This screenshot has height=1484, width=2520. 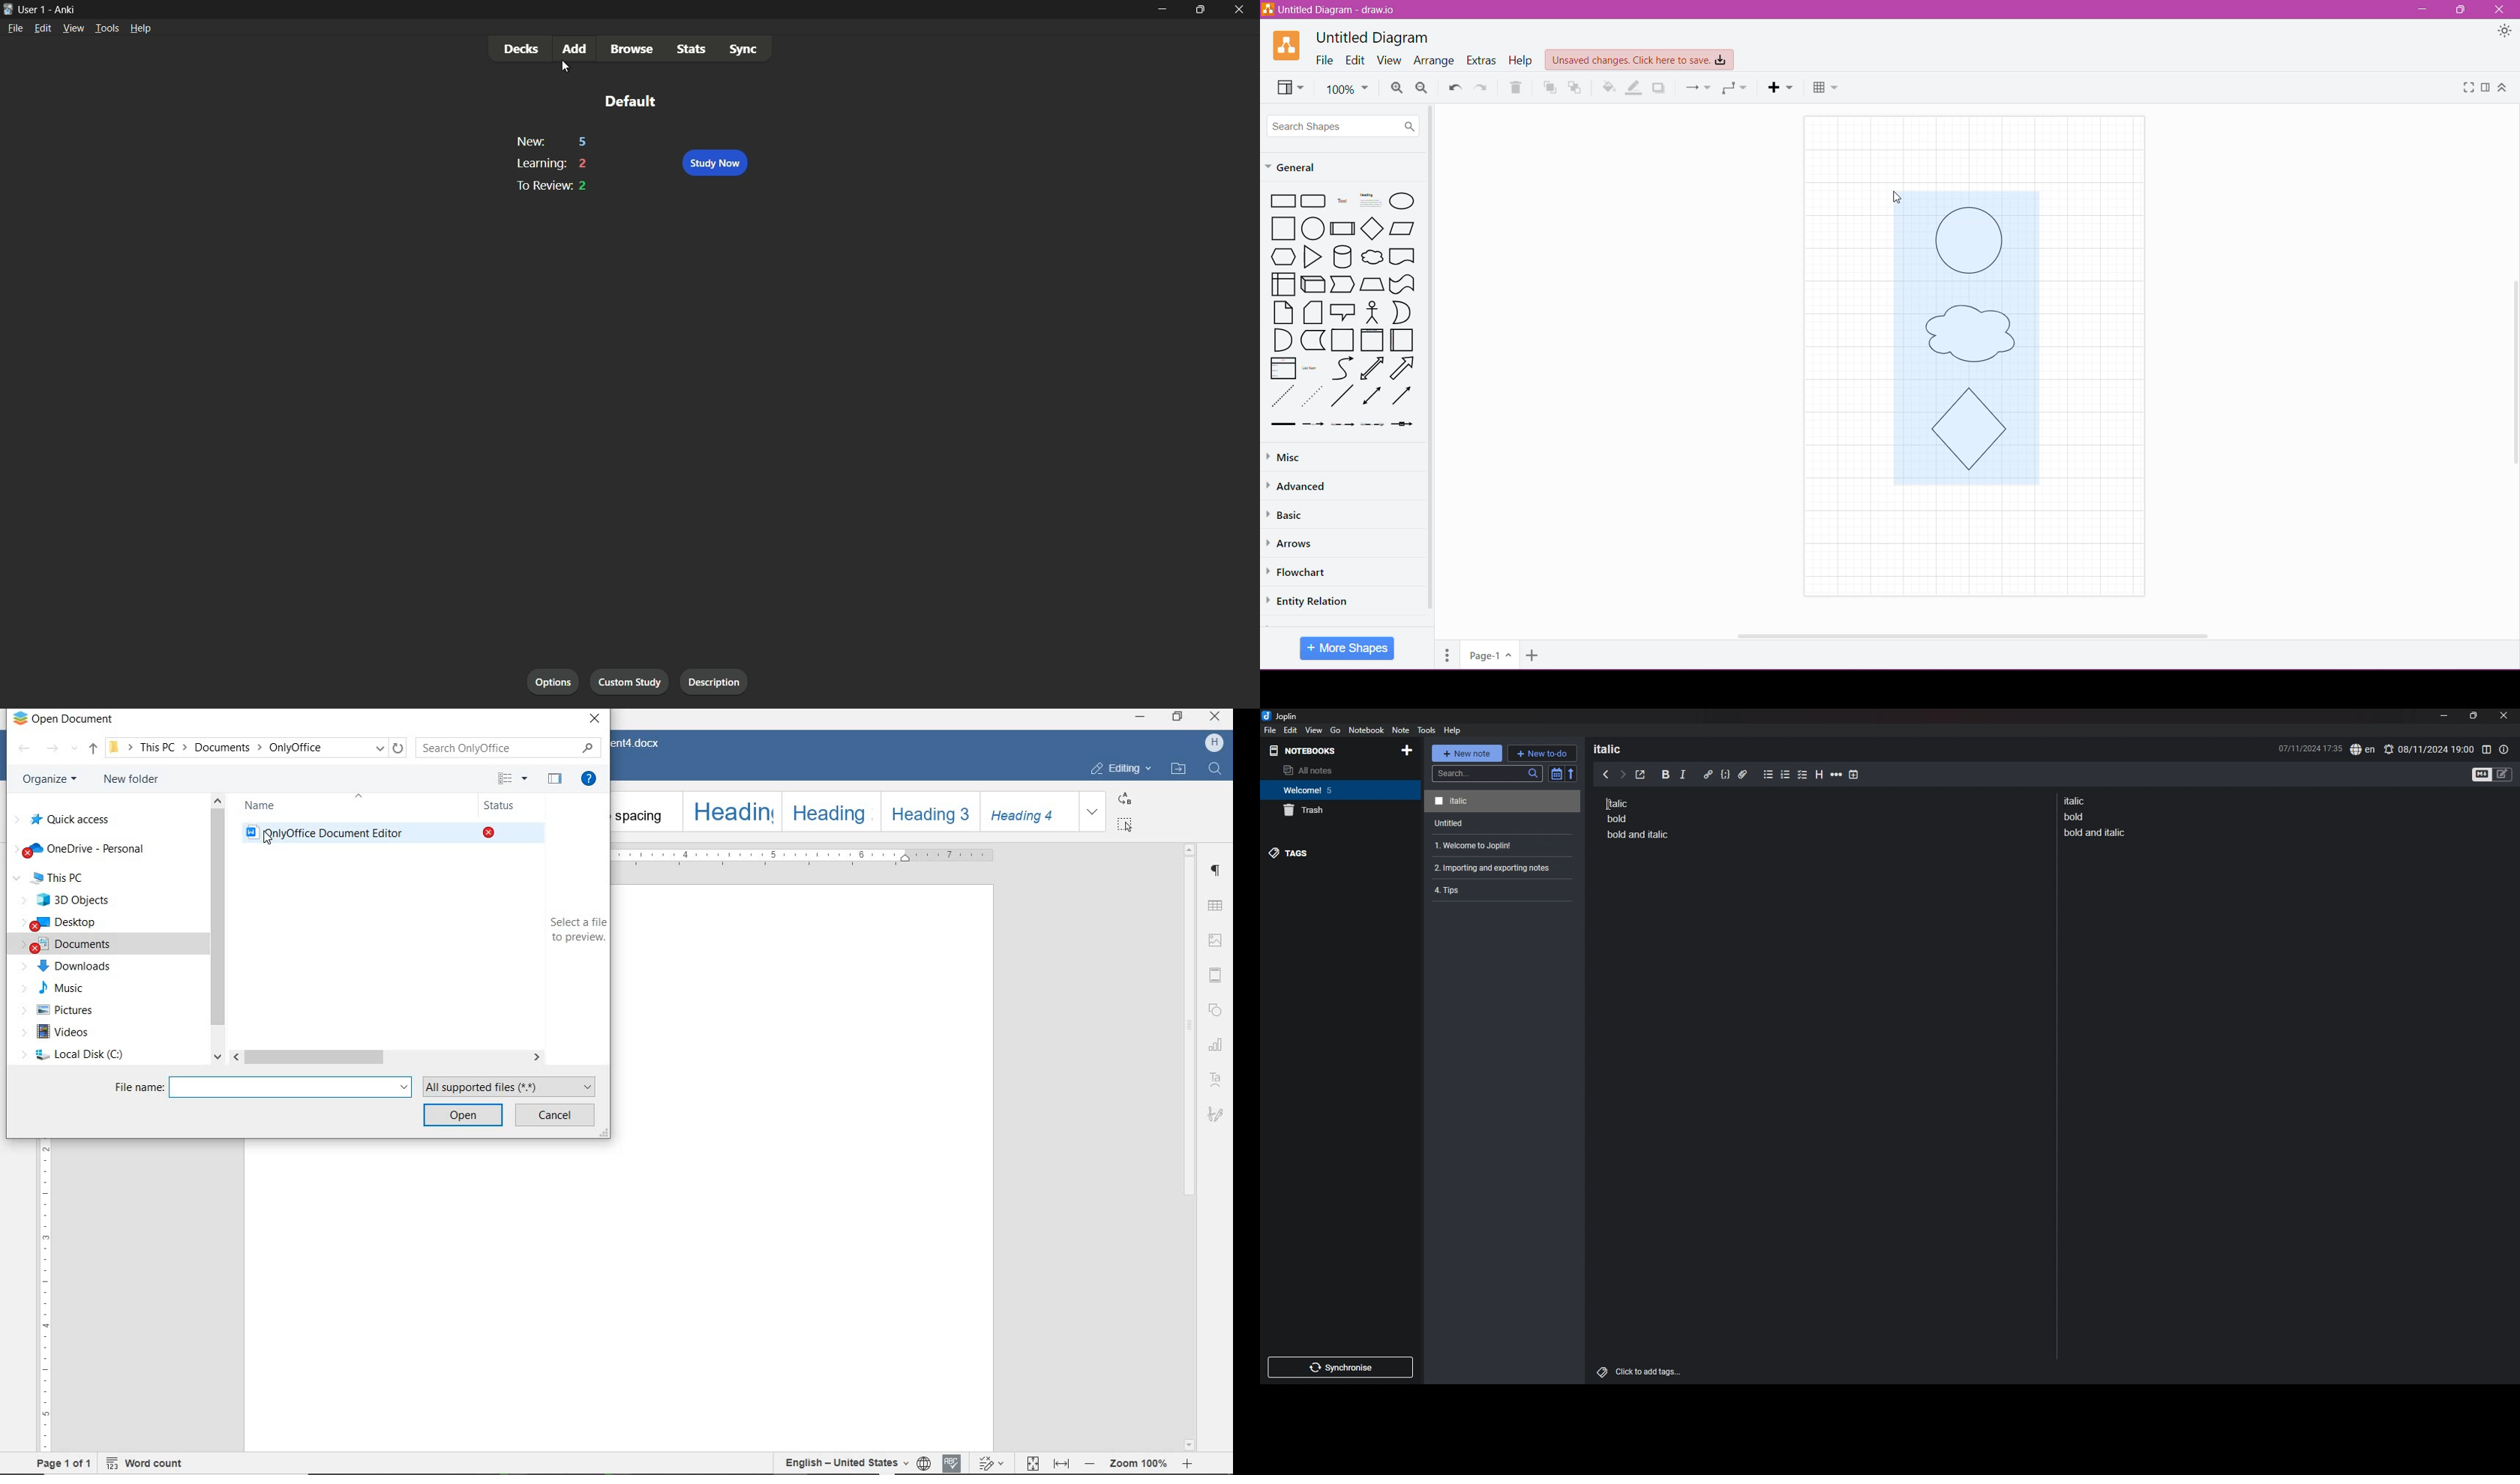 I want to click on checkbox, so click(x=1803, y=776).